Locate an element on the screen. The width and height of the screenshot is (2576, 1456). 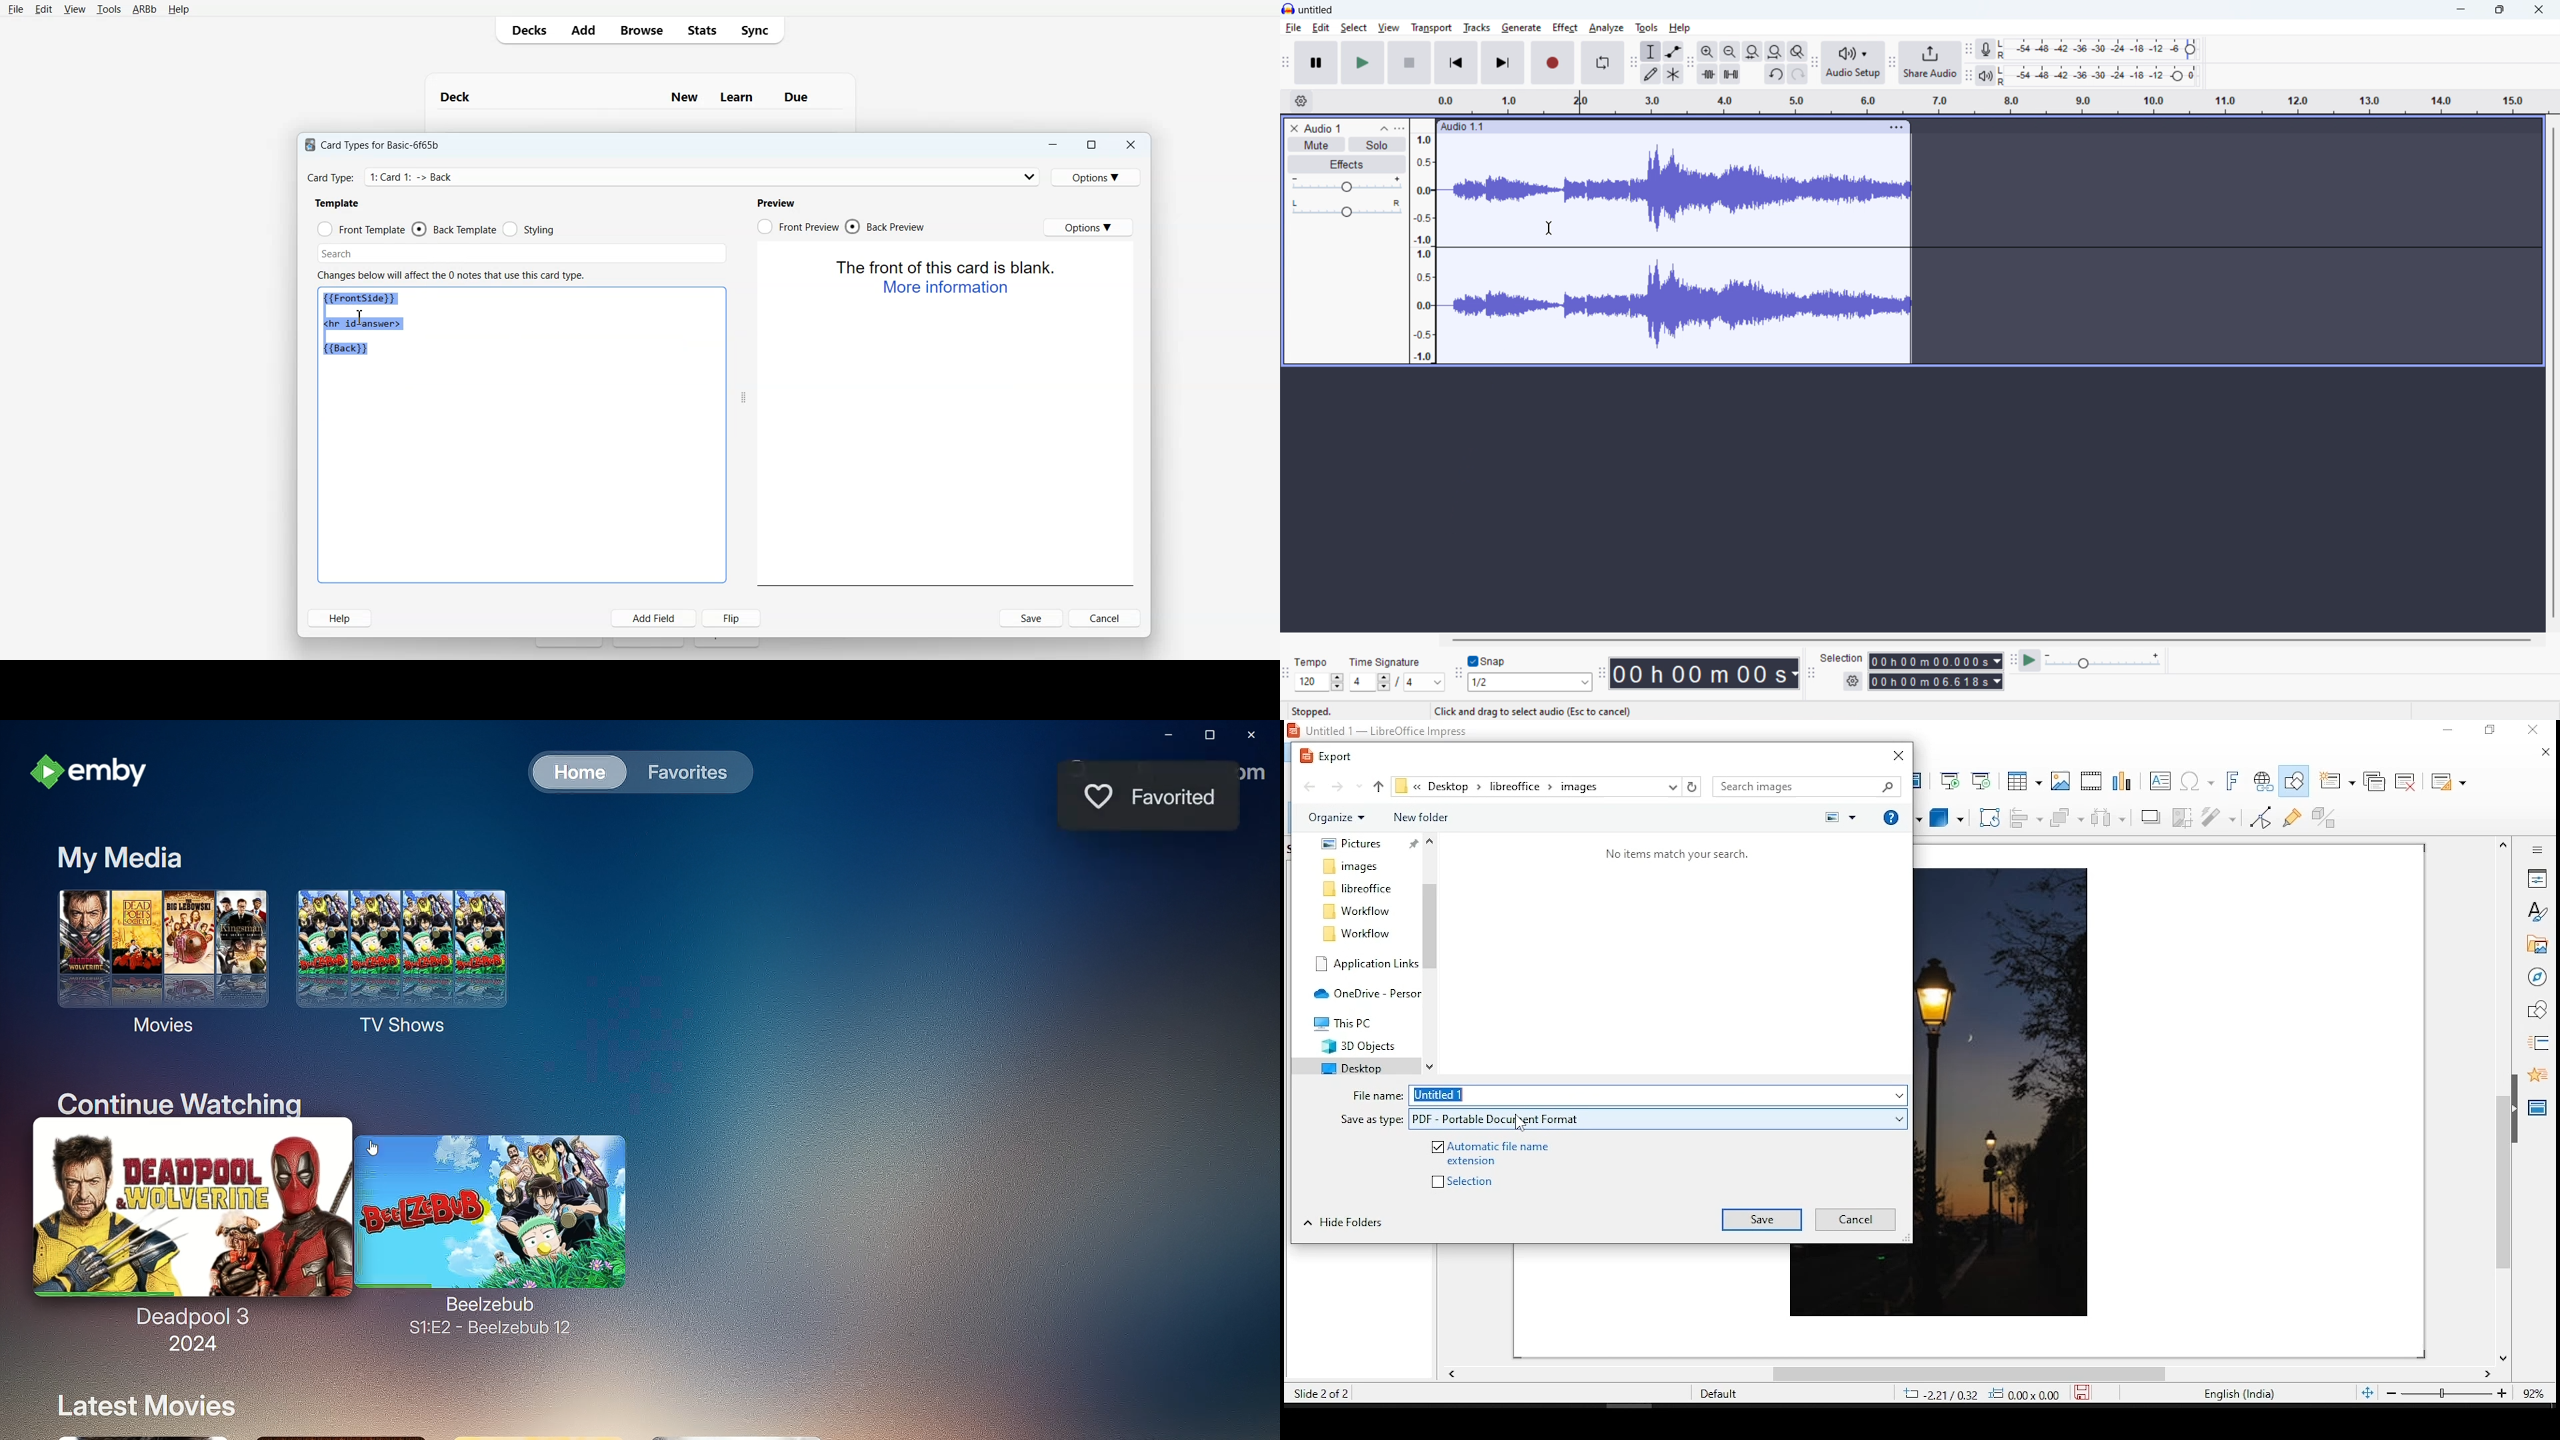
View is located at coordinates (73, 9).